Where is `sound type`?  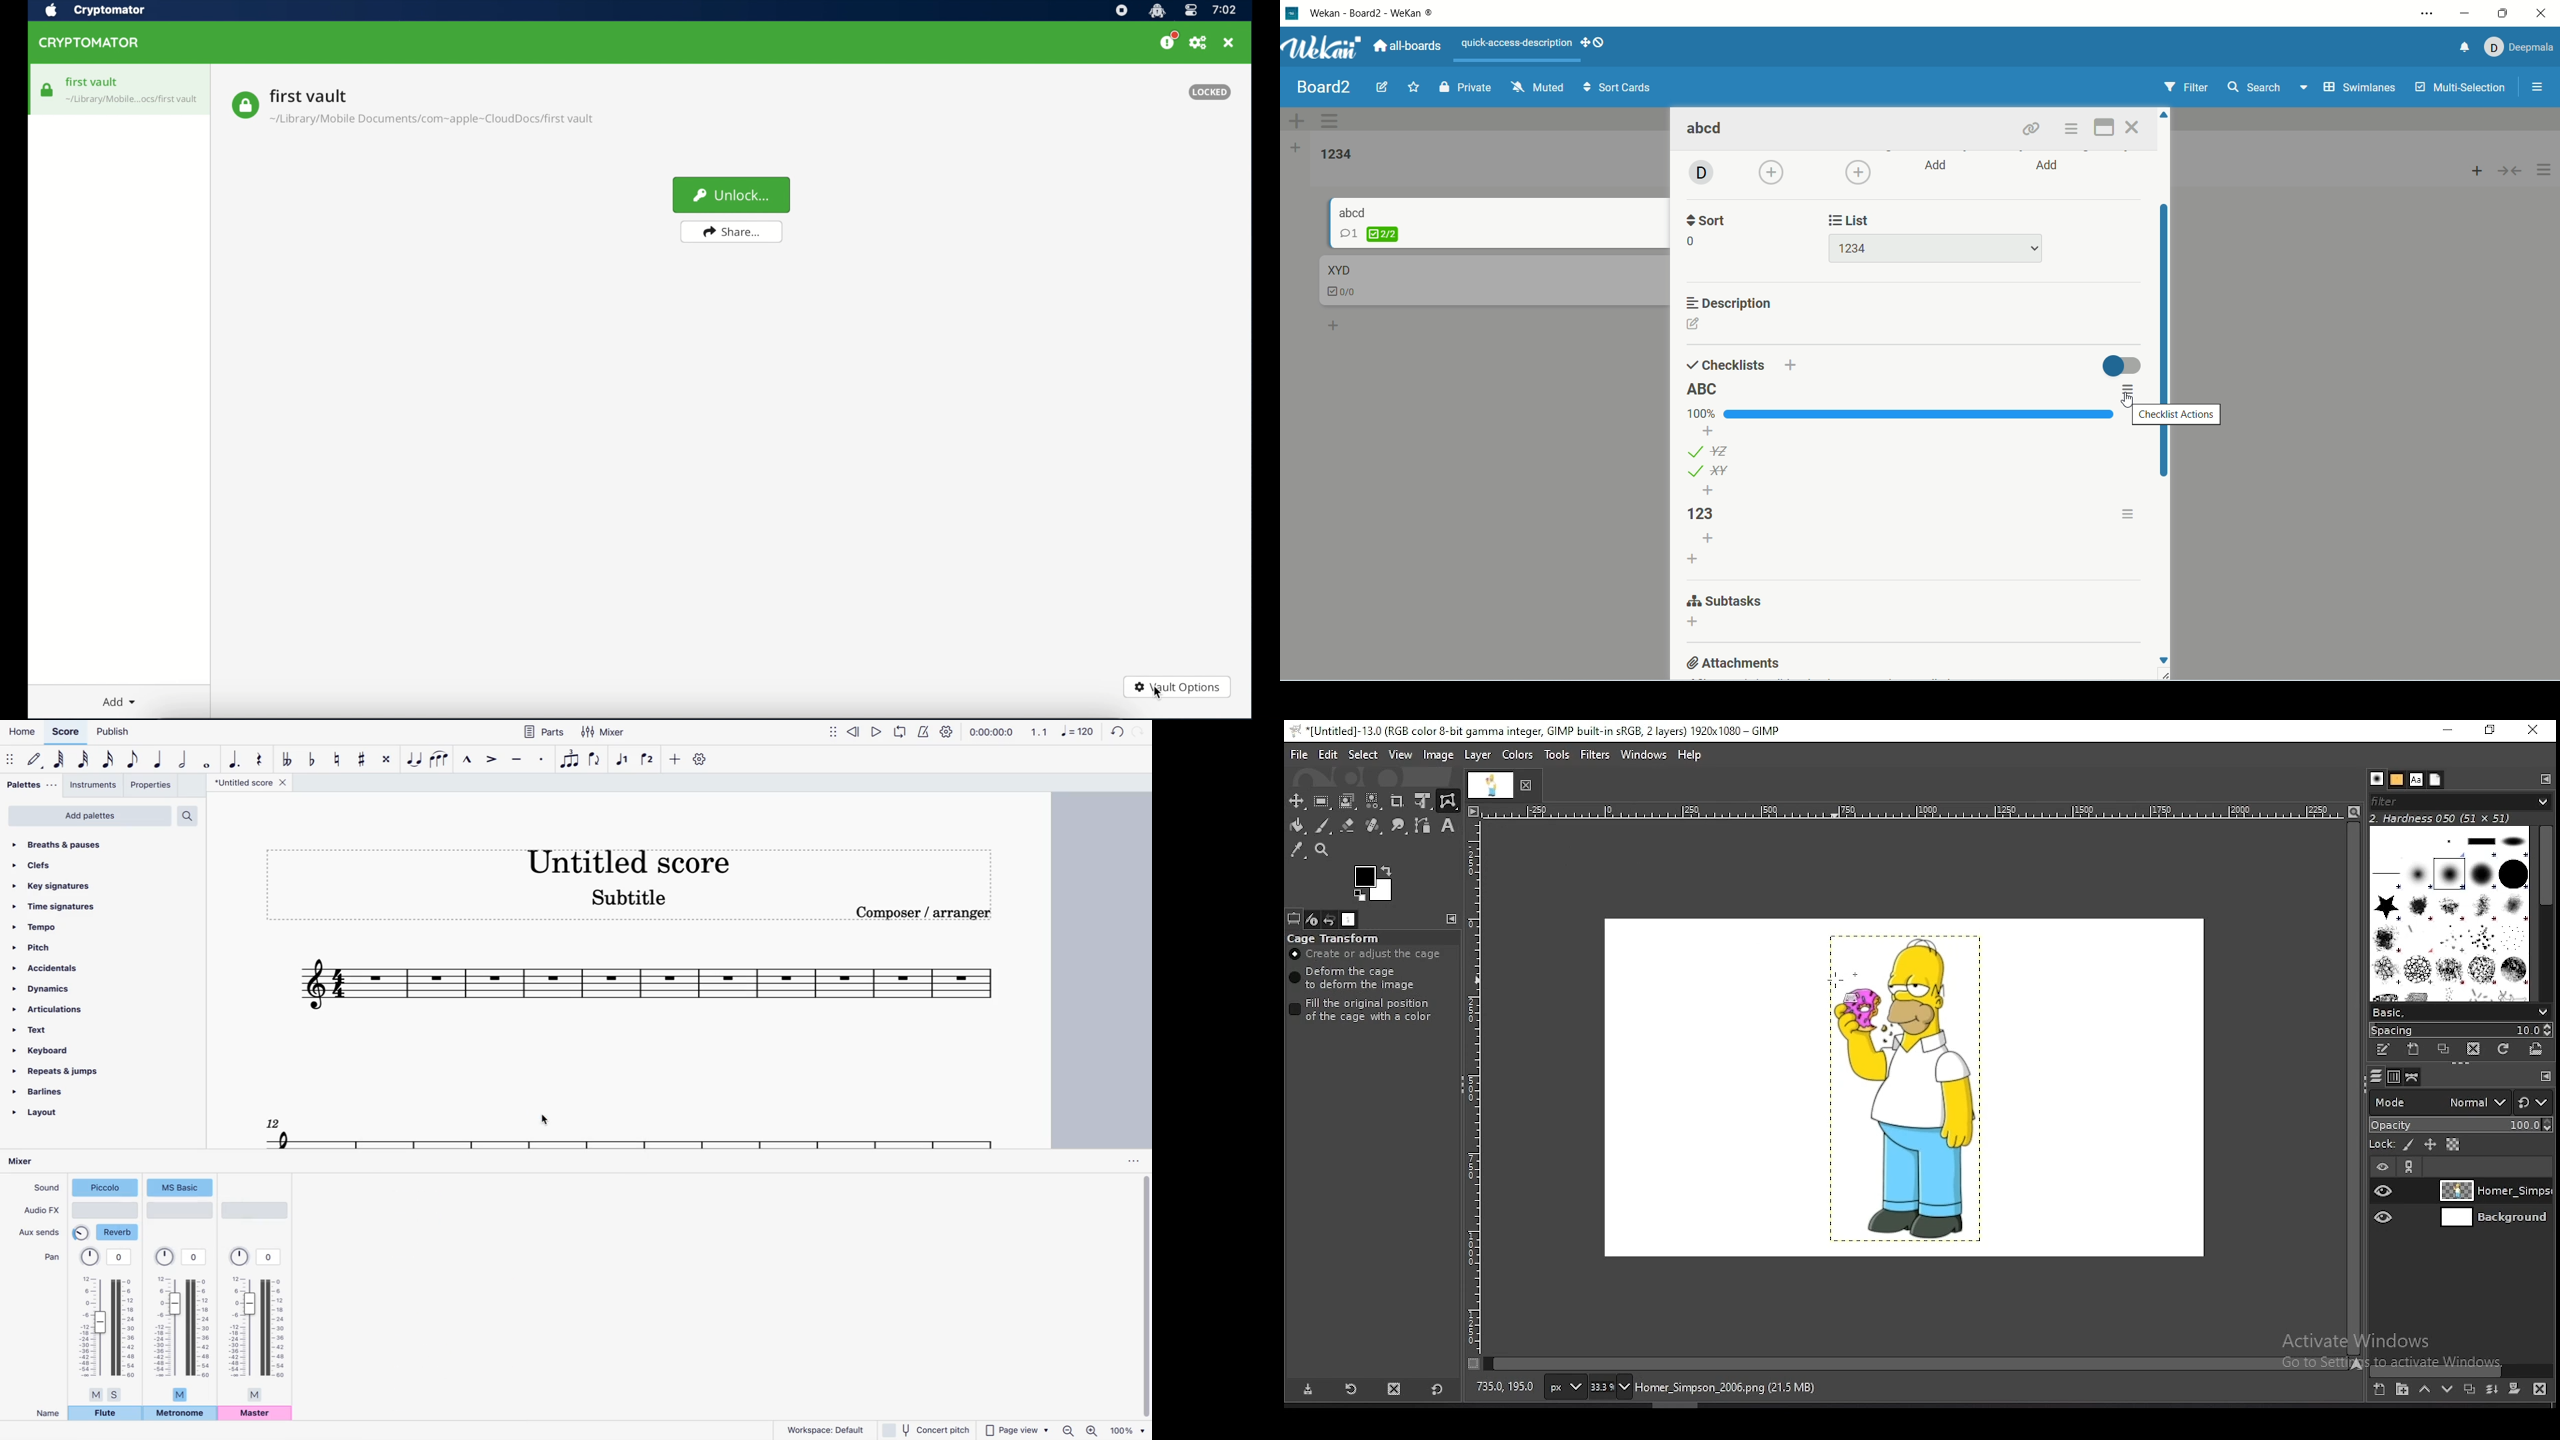
sound type is located at coordinates (180, 1186).